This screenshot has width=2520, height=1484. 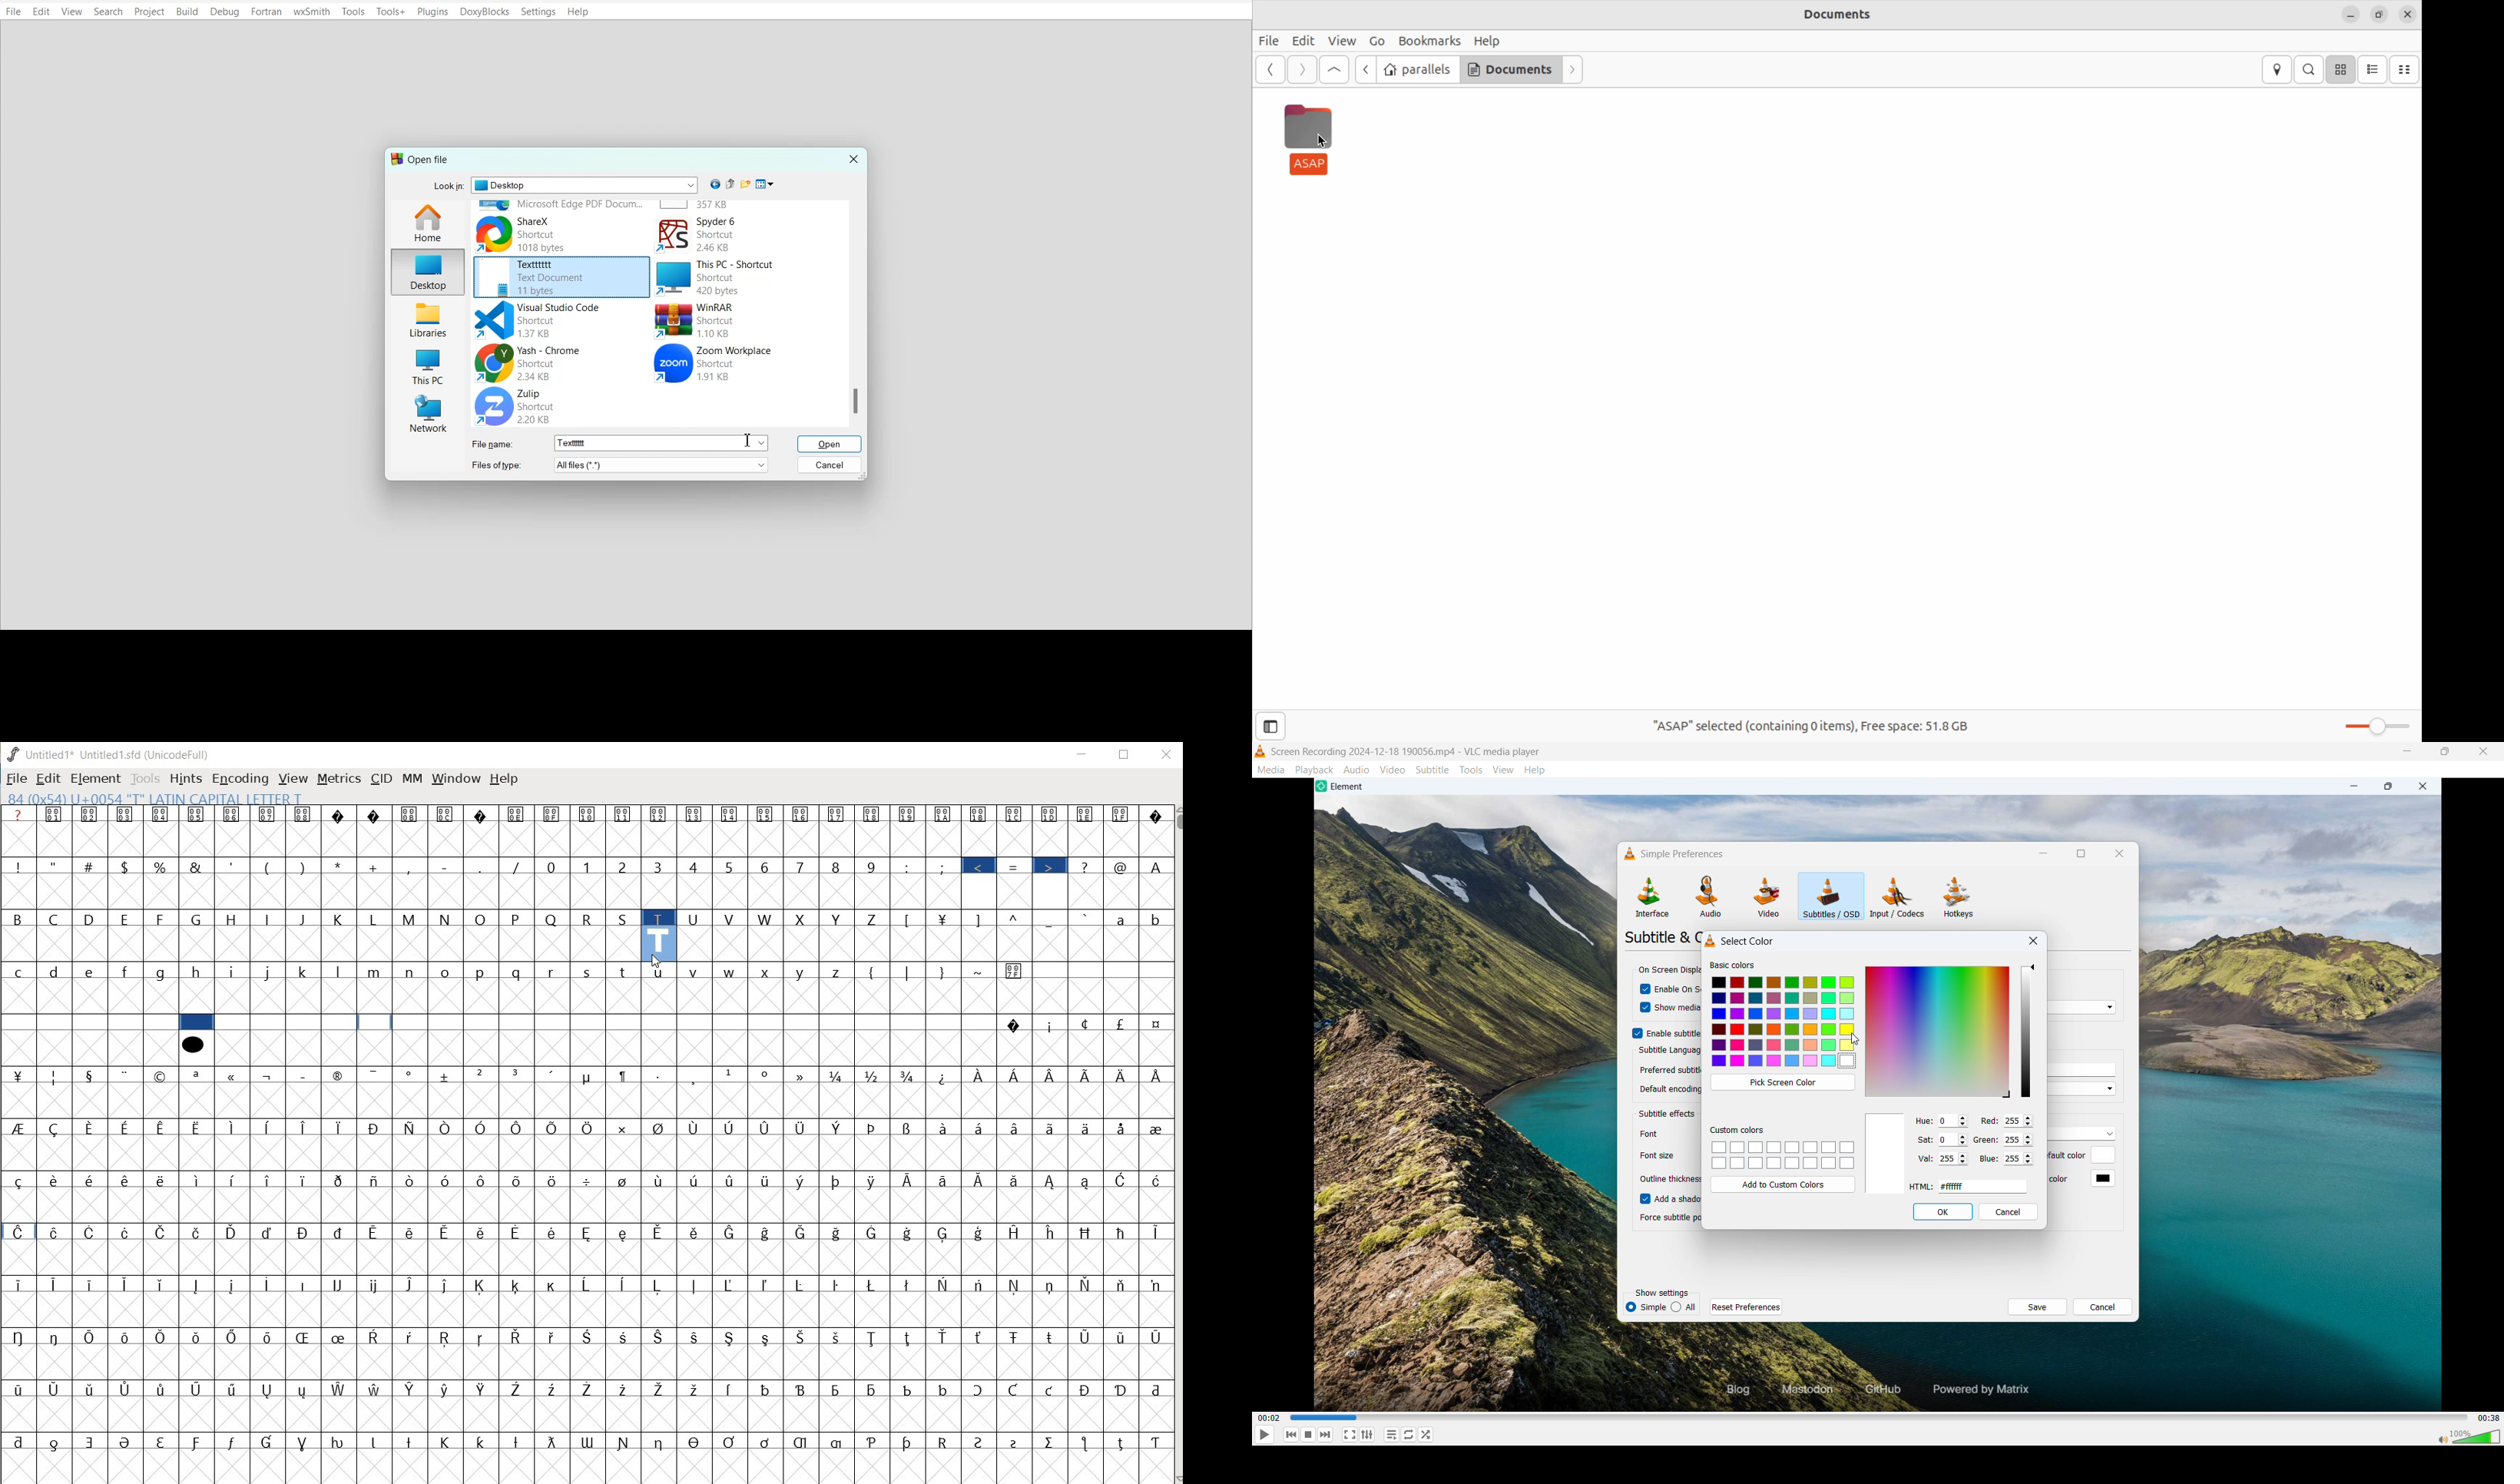 What do you see at coordinates (873, 813) in the screenshot?
I see `Symbol` at bounding box center [873, 813].